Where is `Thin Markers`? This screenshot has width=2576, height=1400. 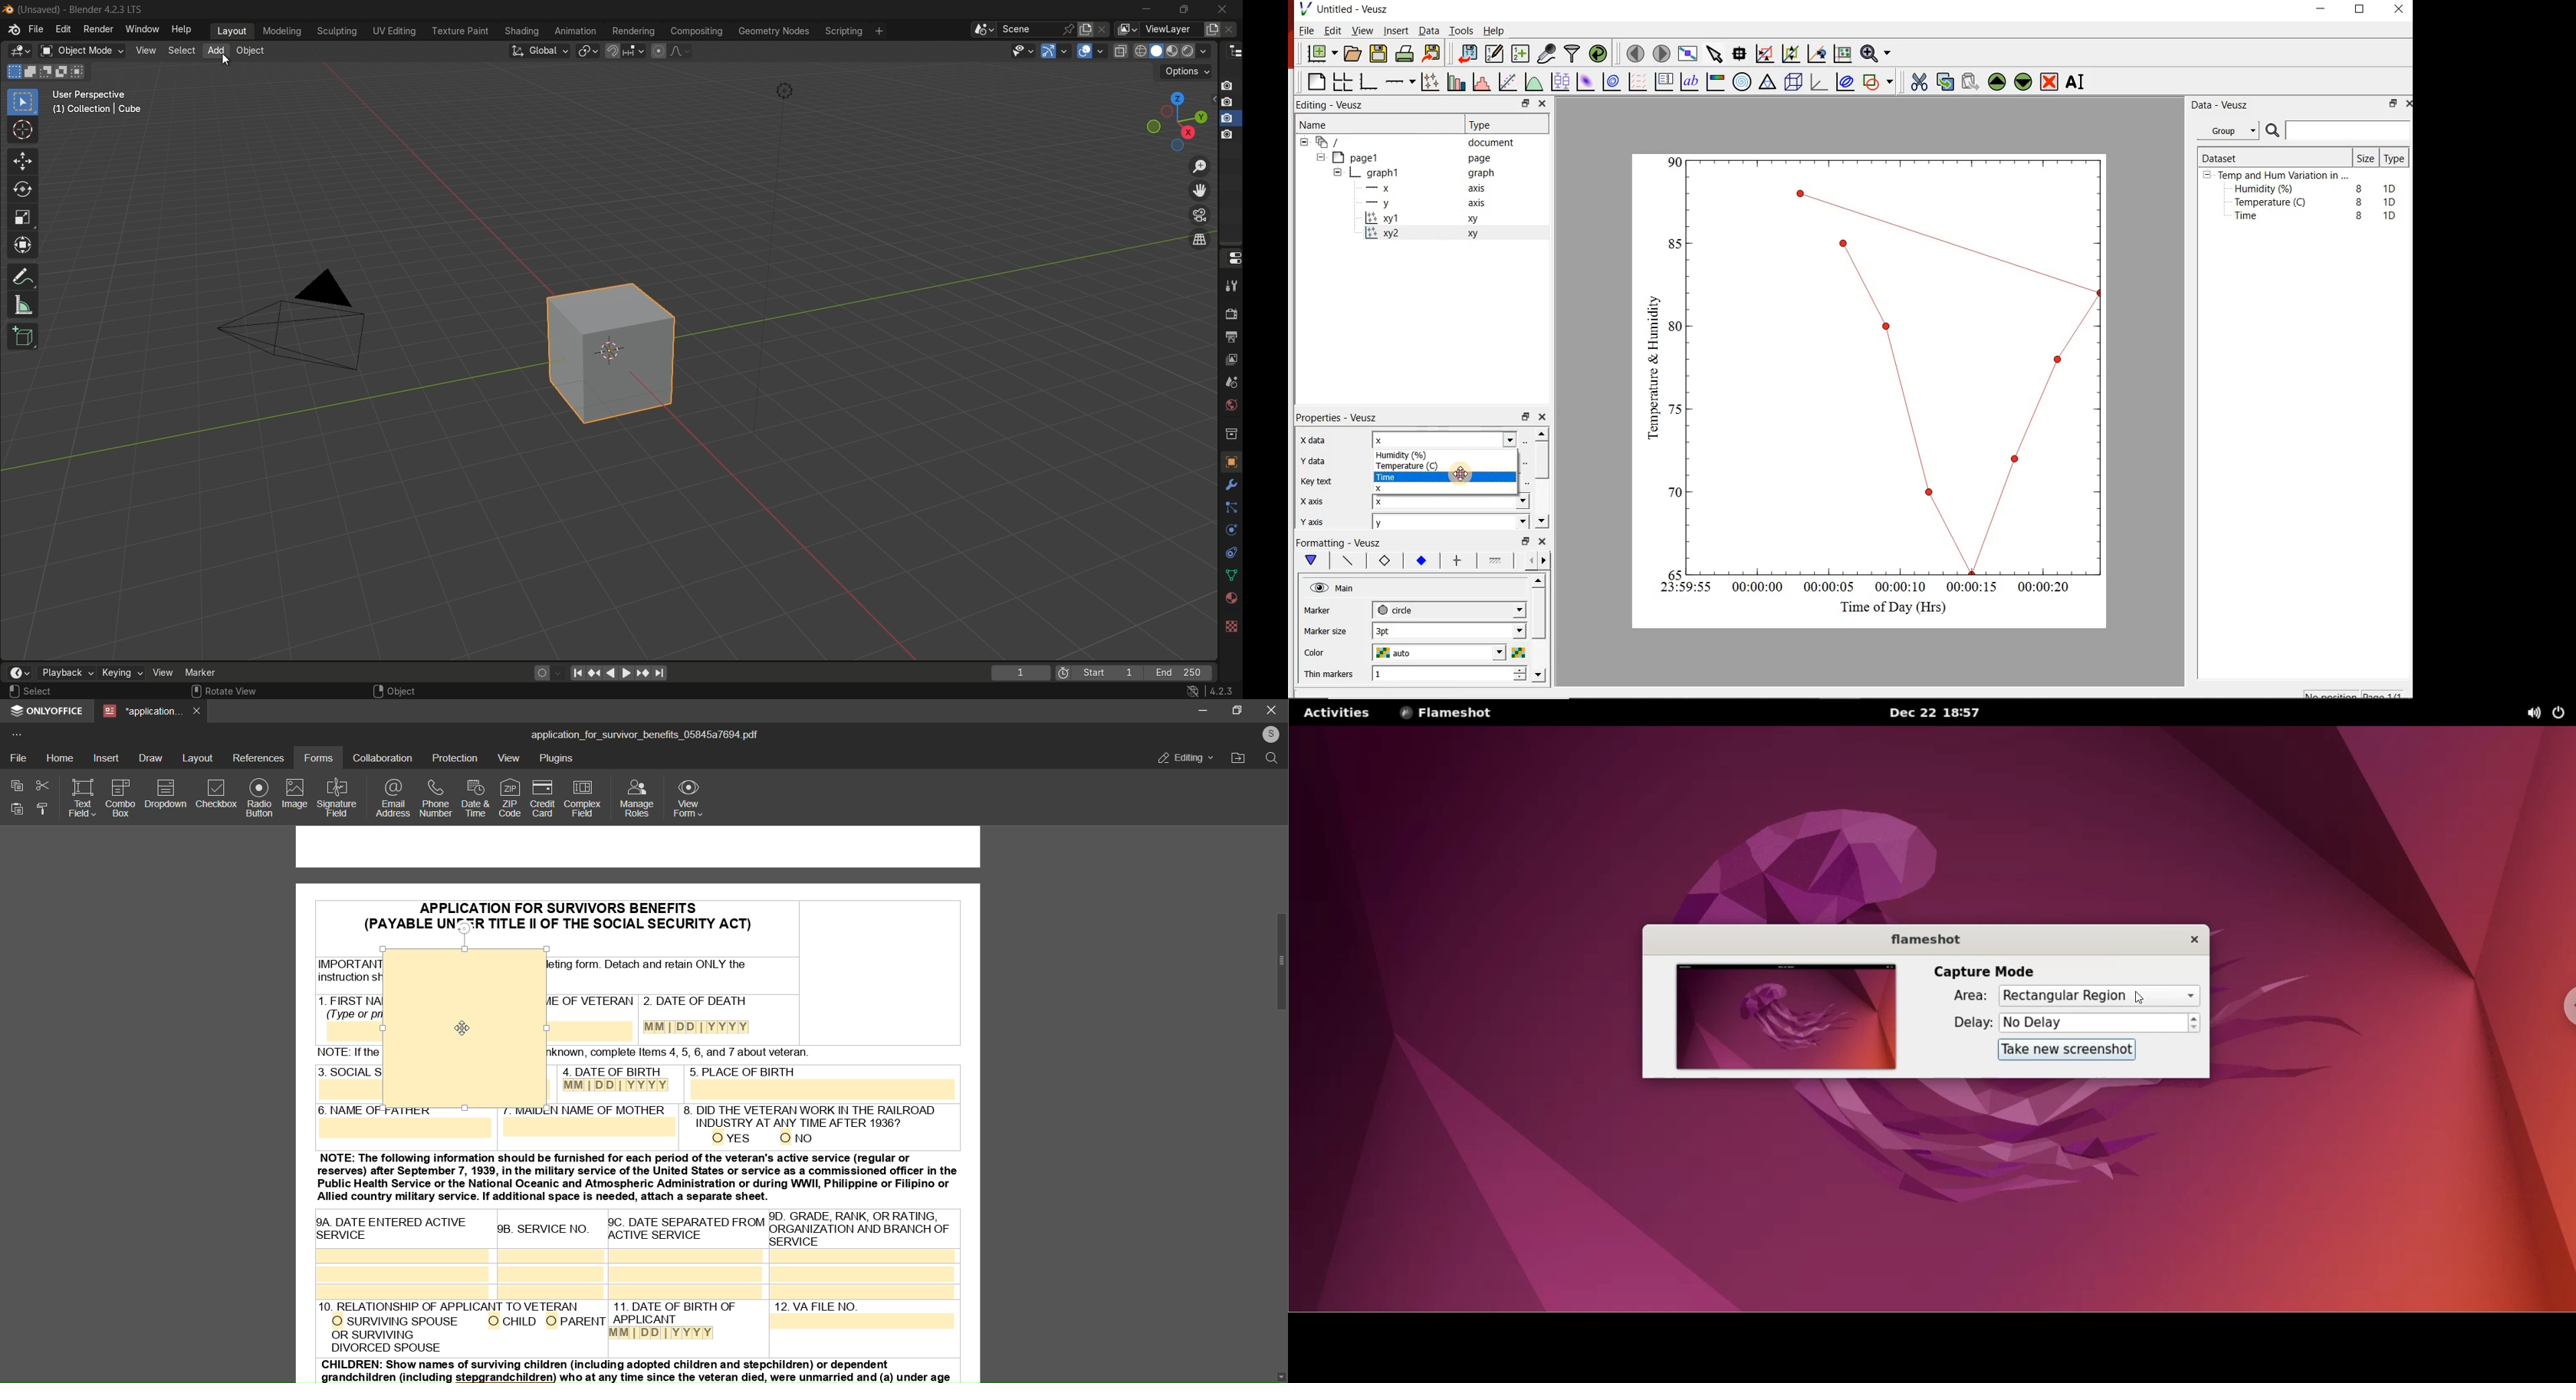 Thin Markers is located at coordinates (1331, 675).